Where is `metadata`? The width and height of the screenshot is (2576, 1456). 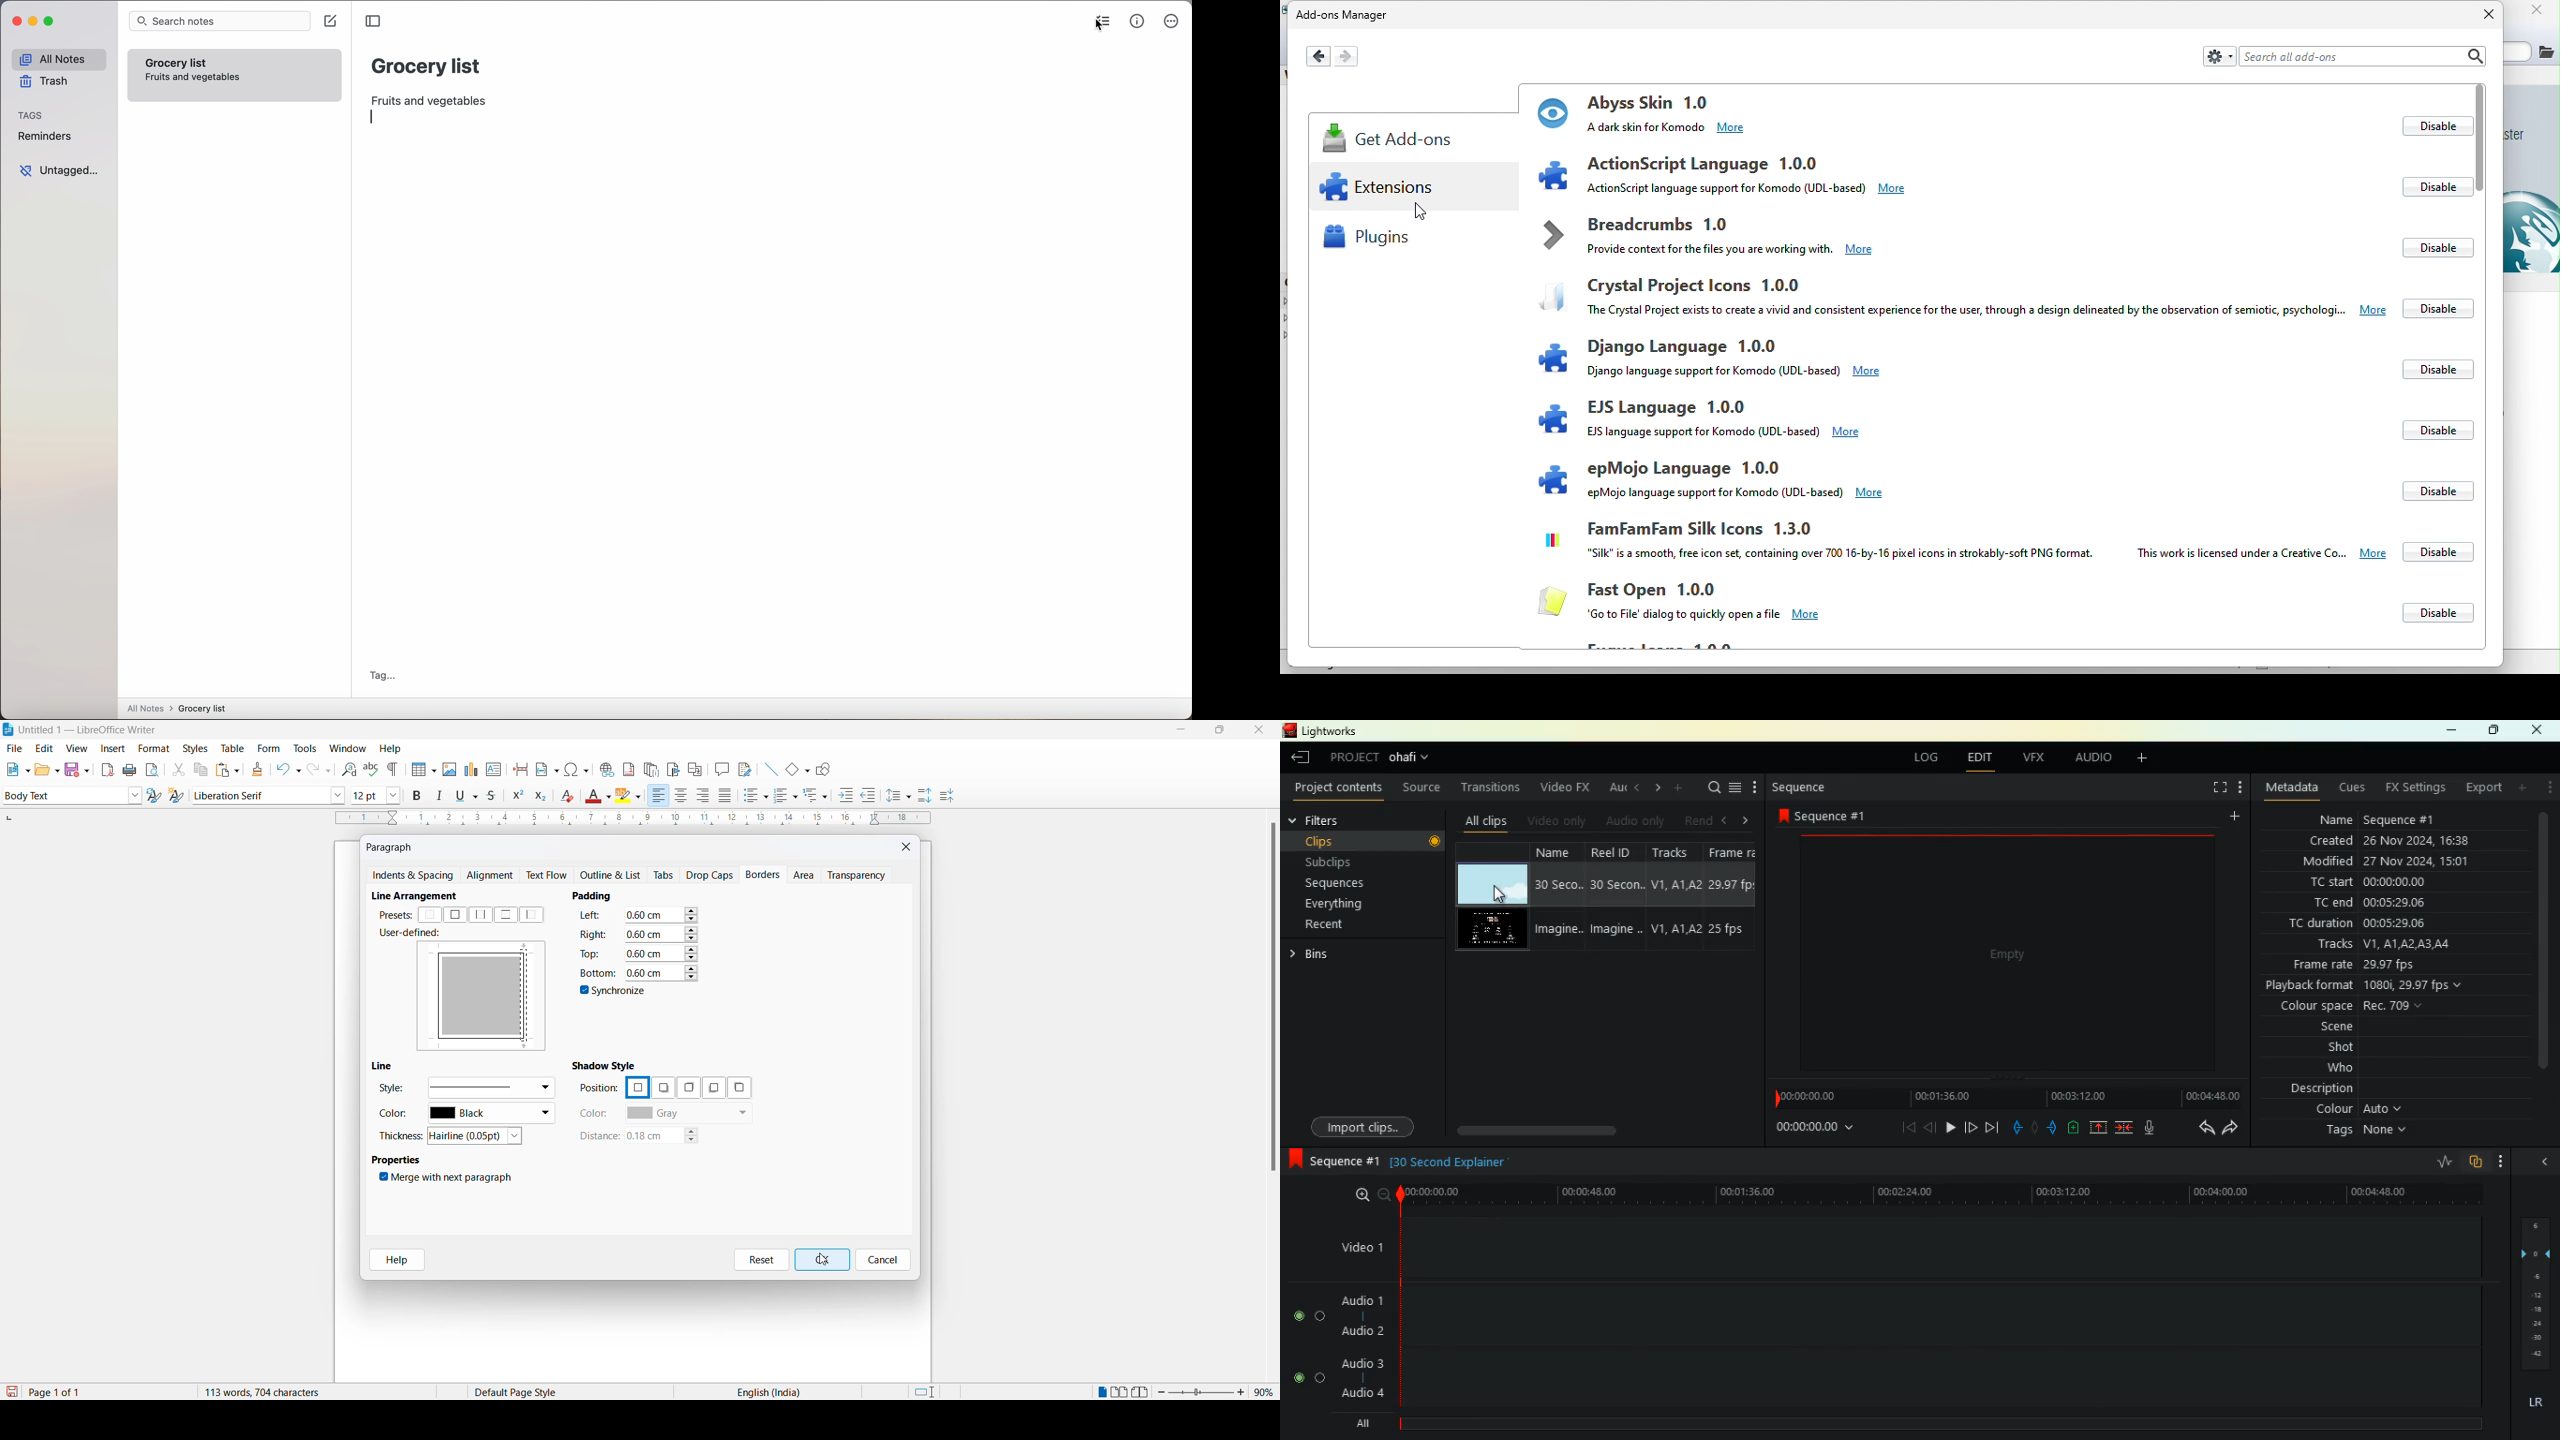
metadata is located at coordinates (2292, 788).